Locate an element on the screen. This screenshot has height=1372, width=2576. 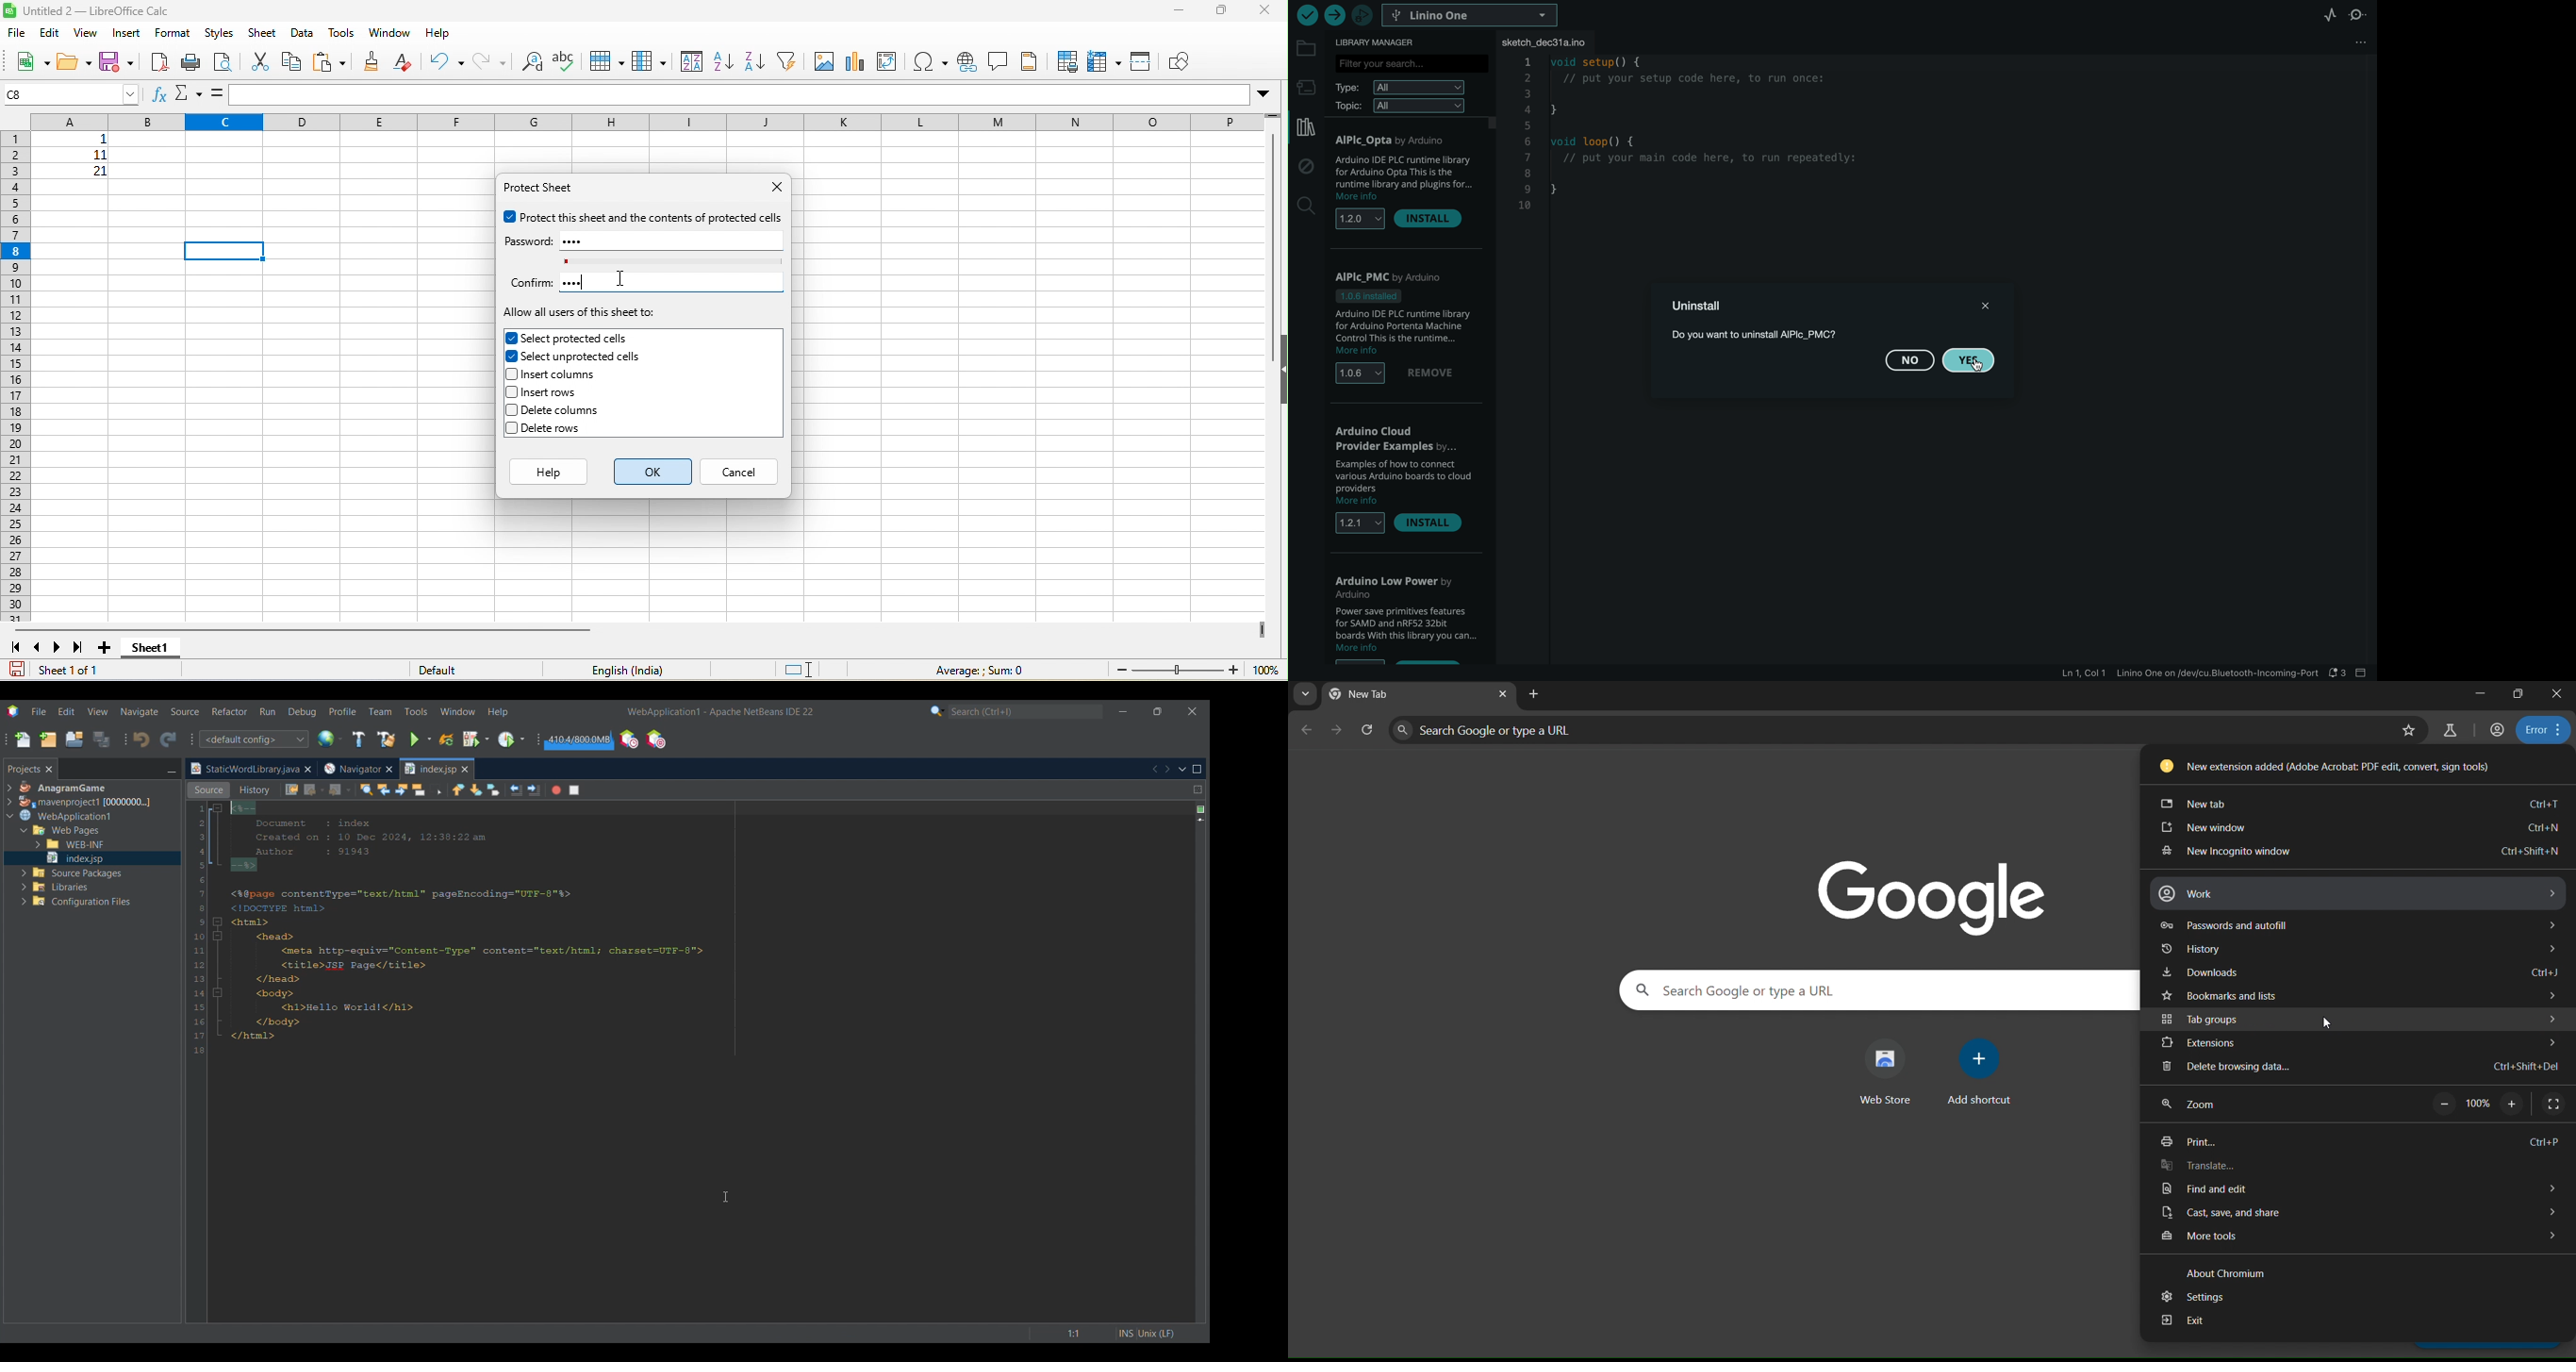
password typed is located at coordinates (577, 241).